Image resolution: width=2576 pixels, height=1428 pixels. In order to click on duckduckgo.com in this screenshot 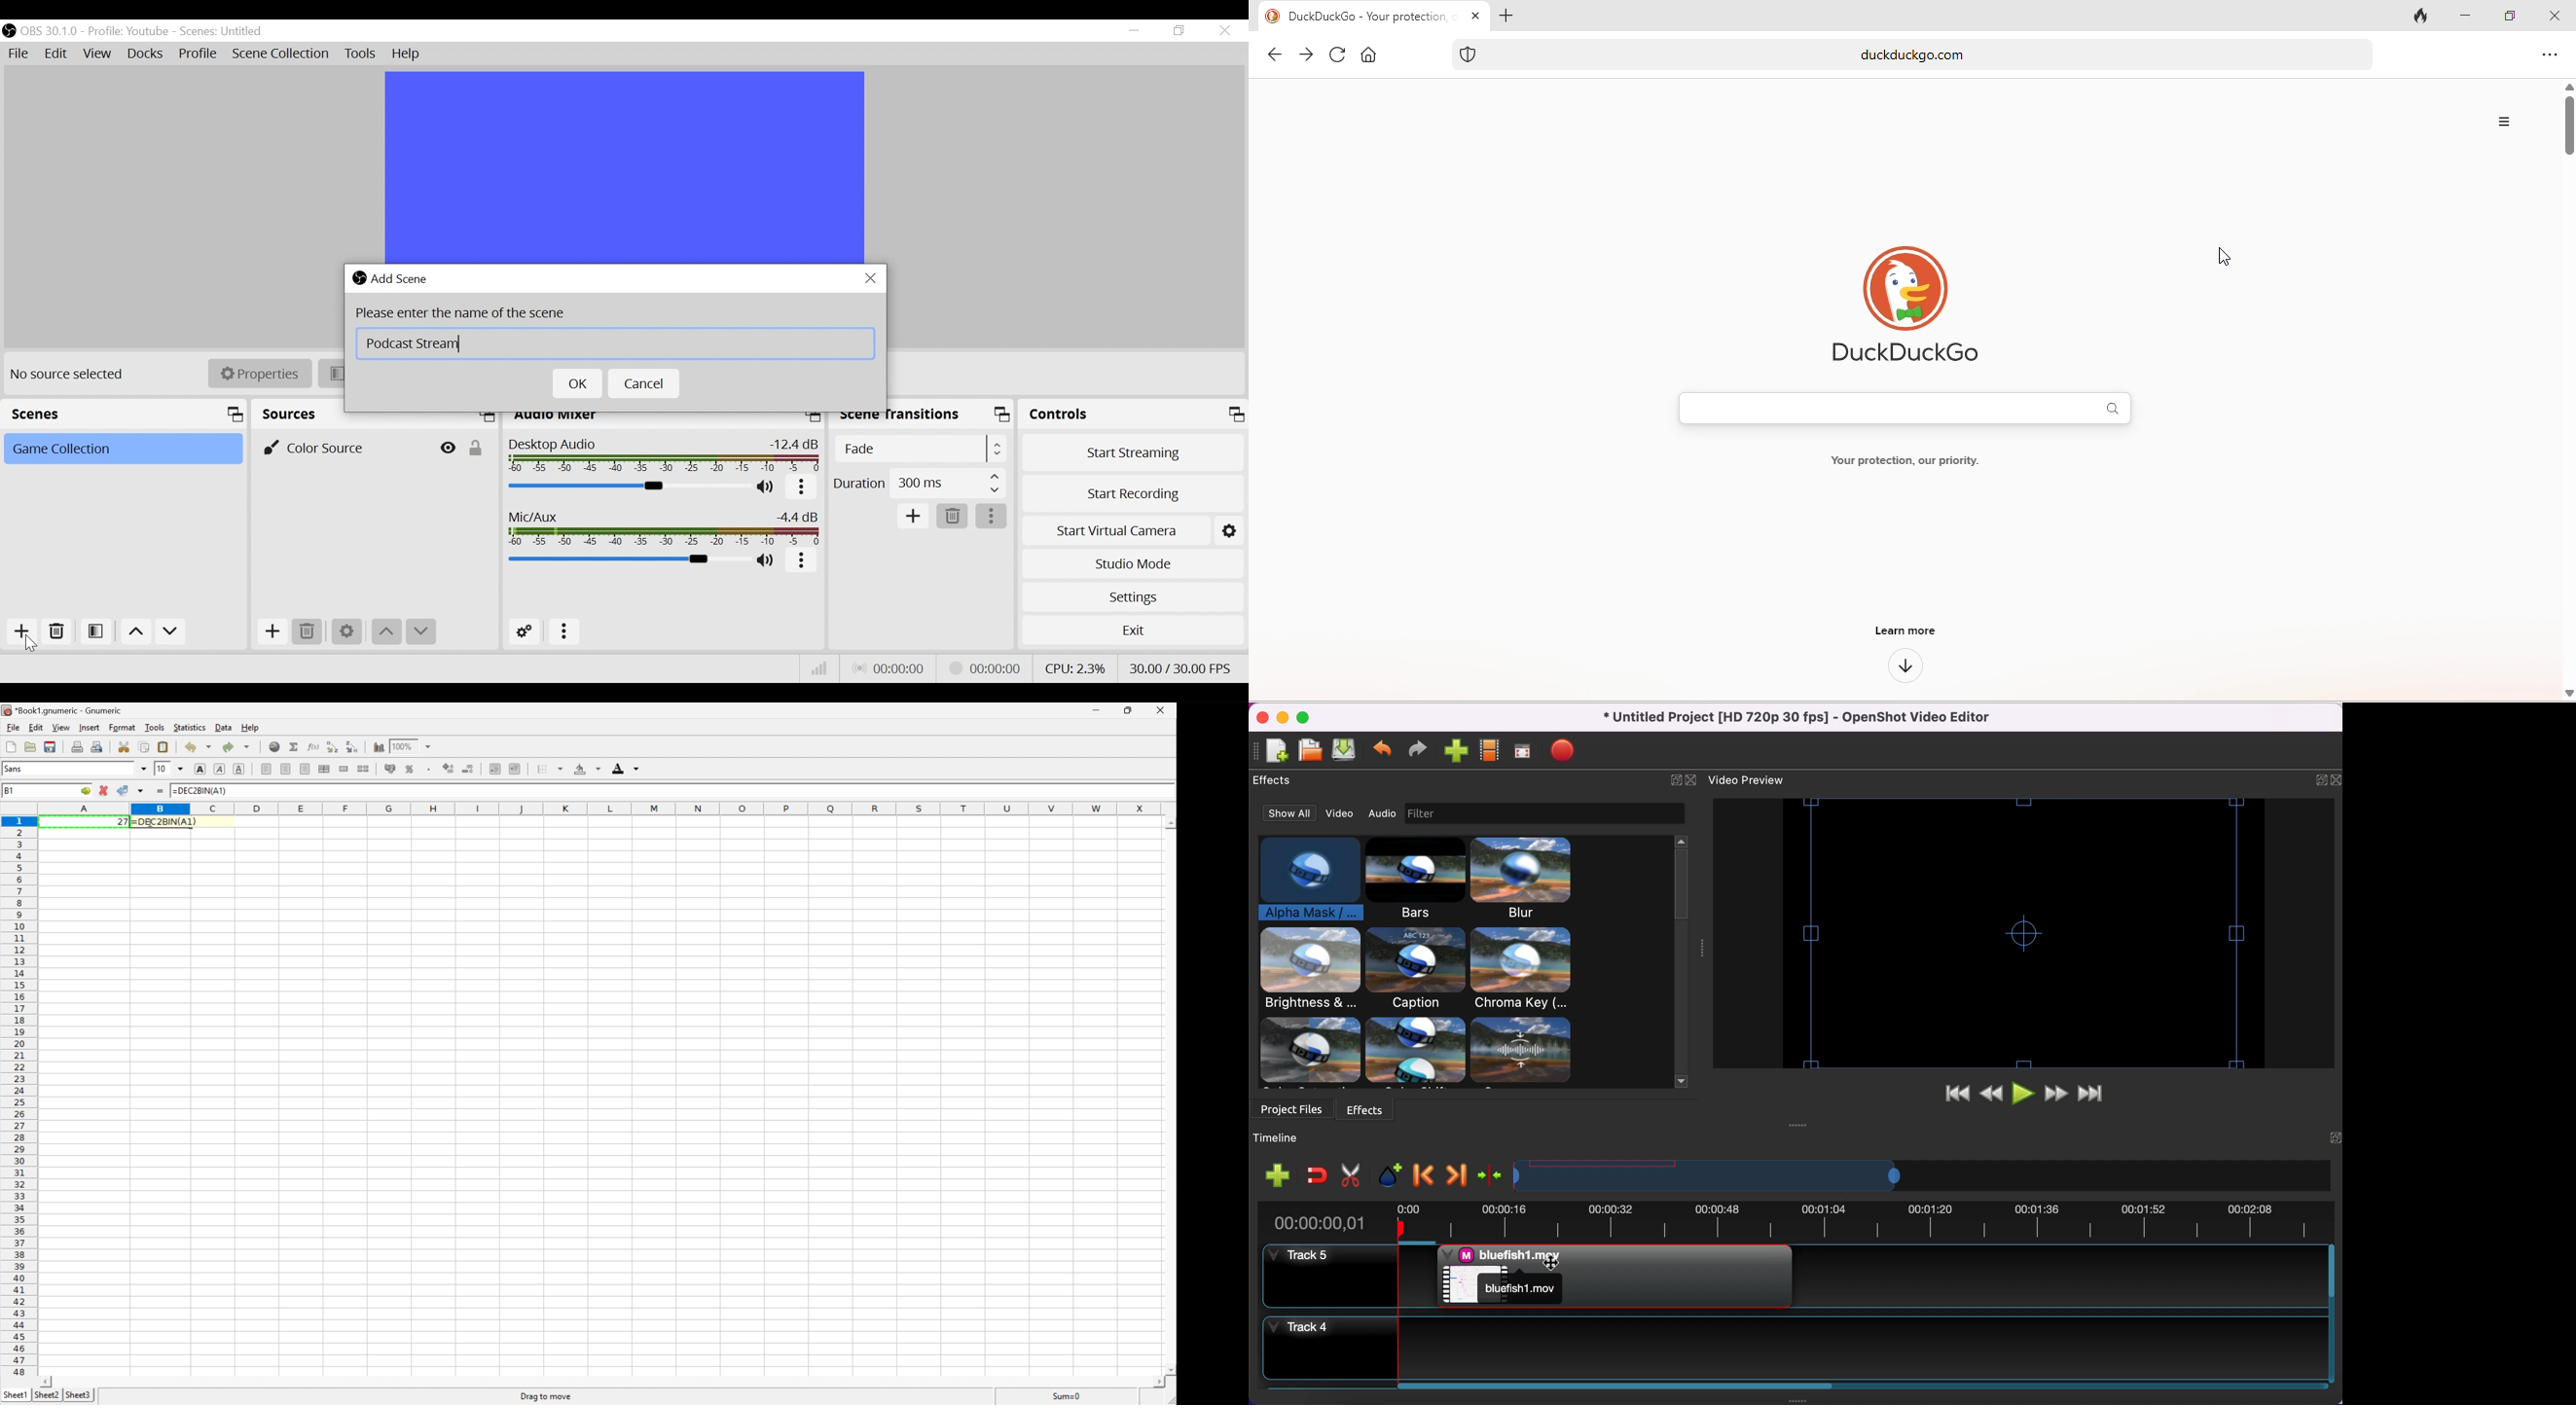, I will do `click(1941, 54)`.